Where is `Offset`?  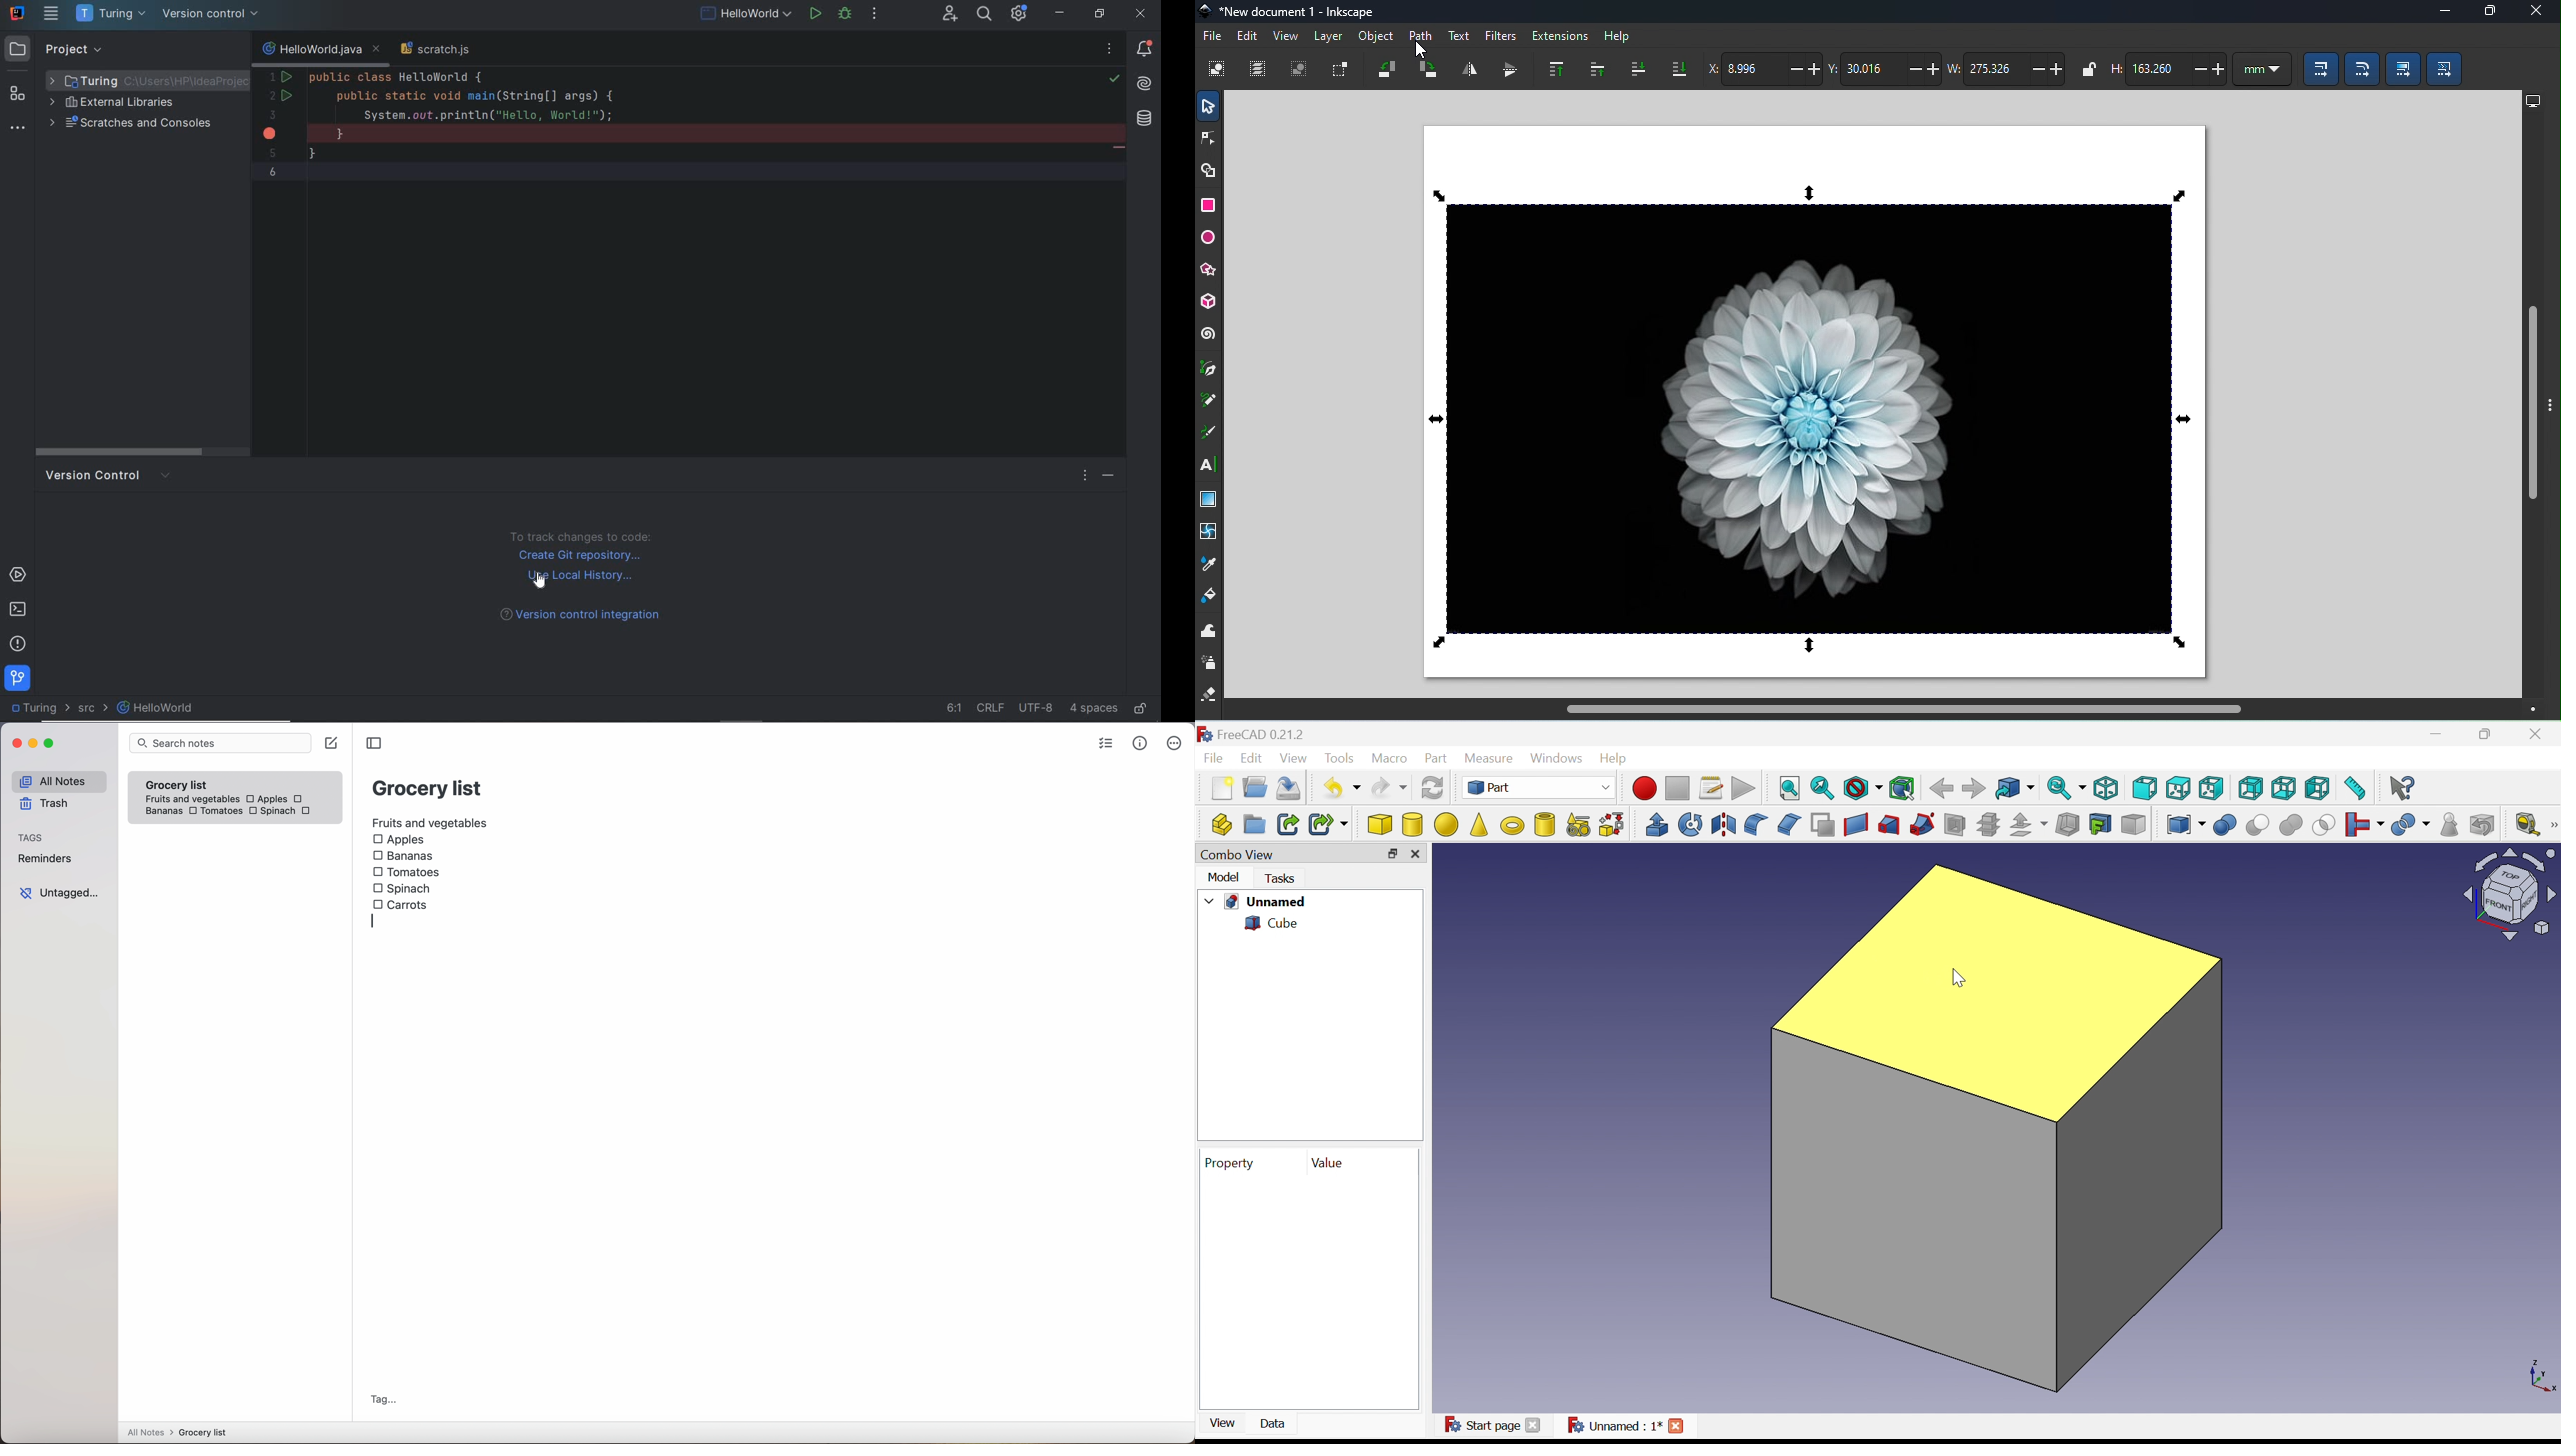
Offset is located at coordinates (2031, 825).